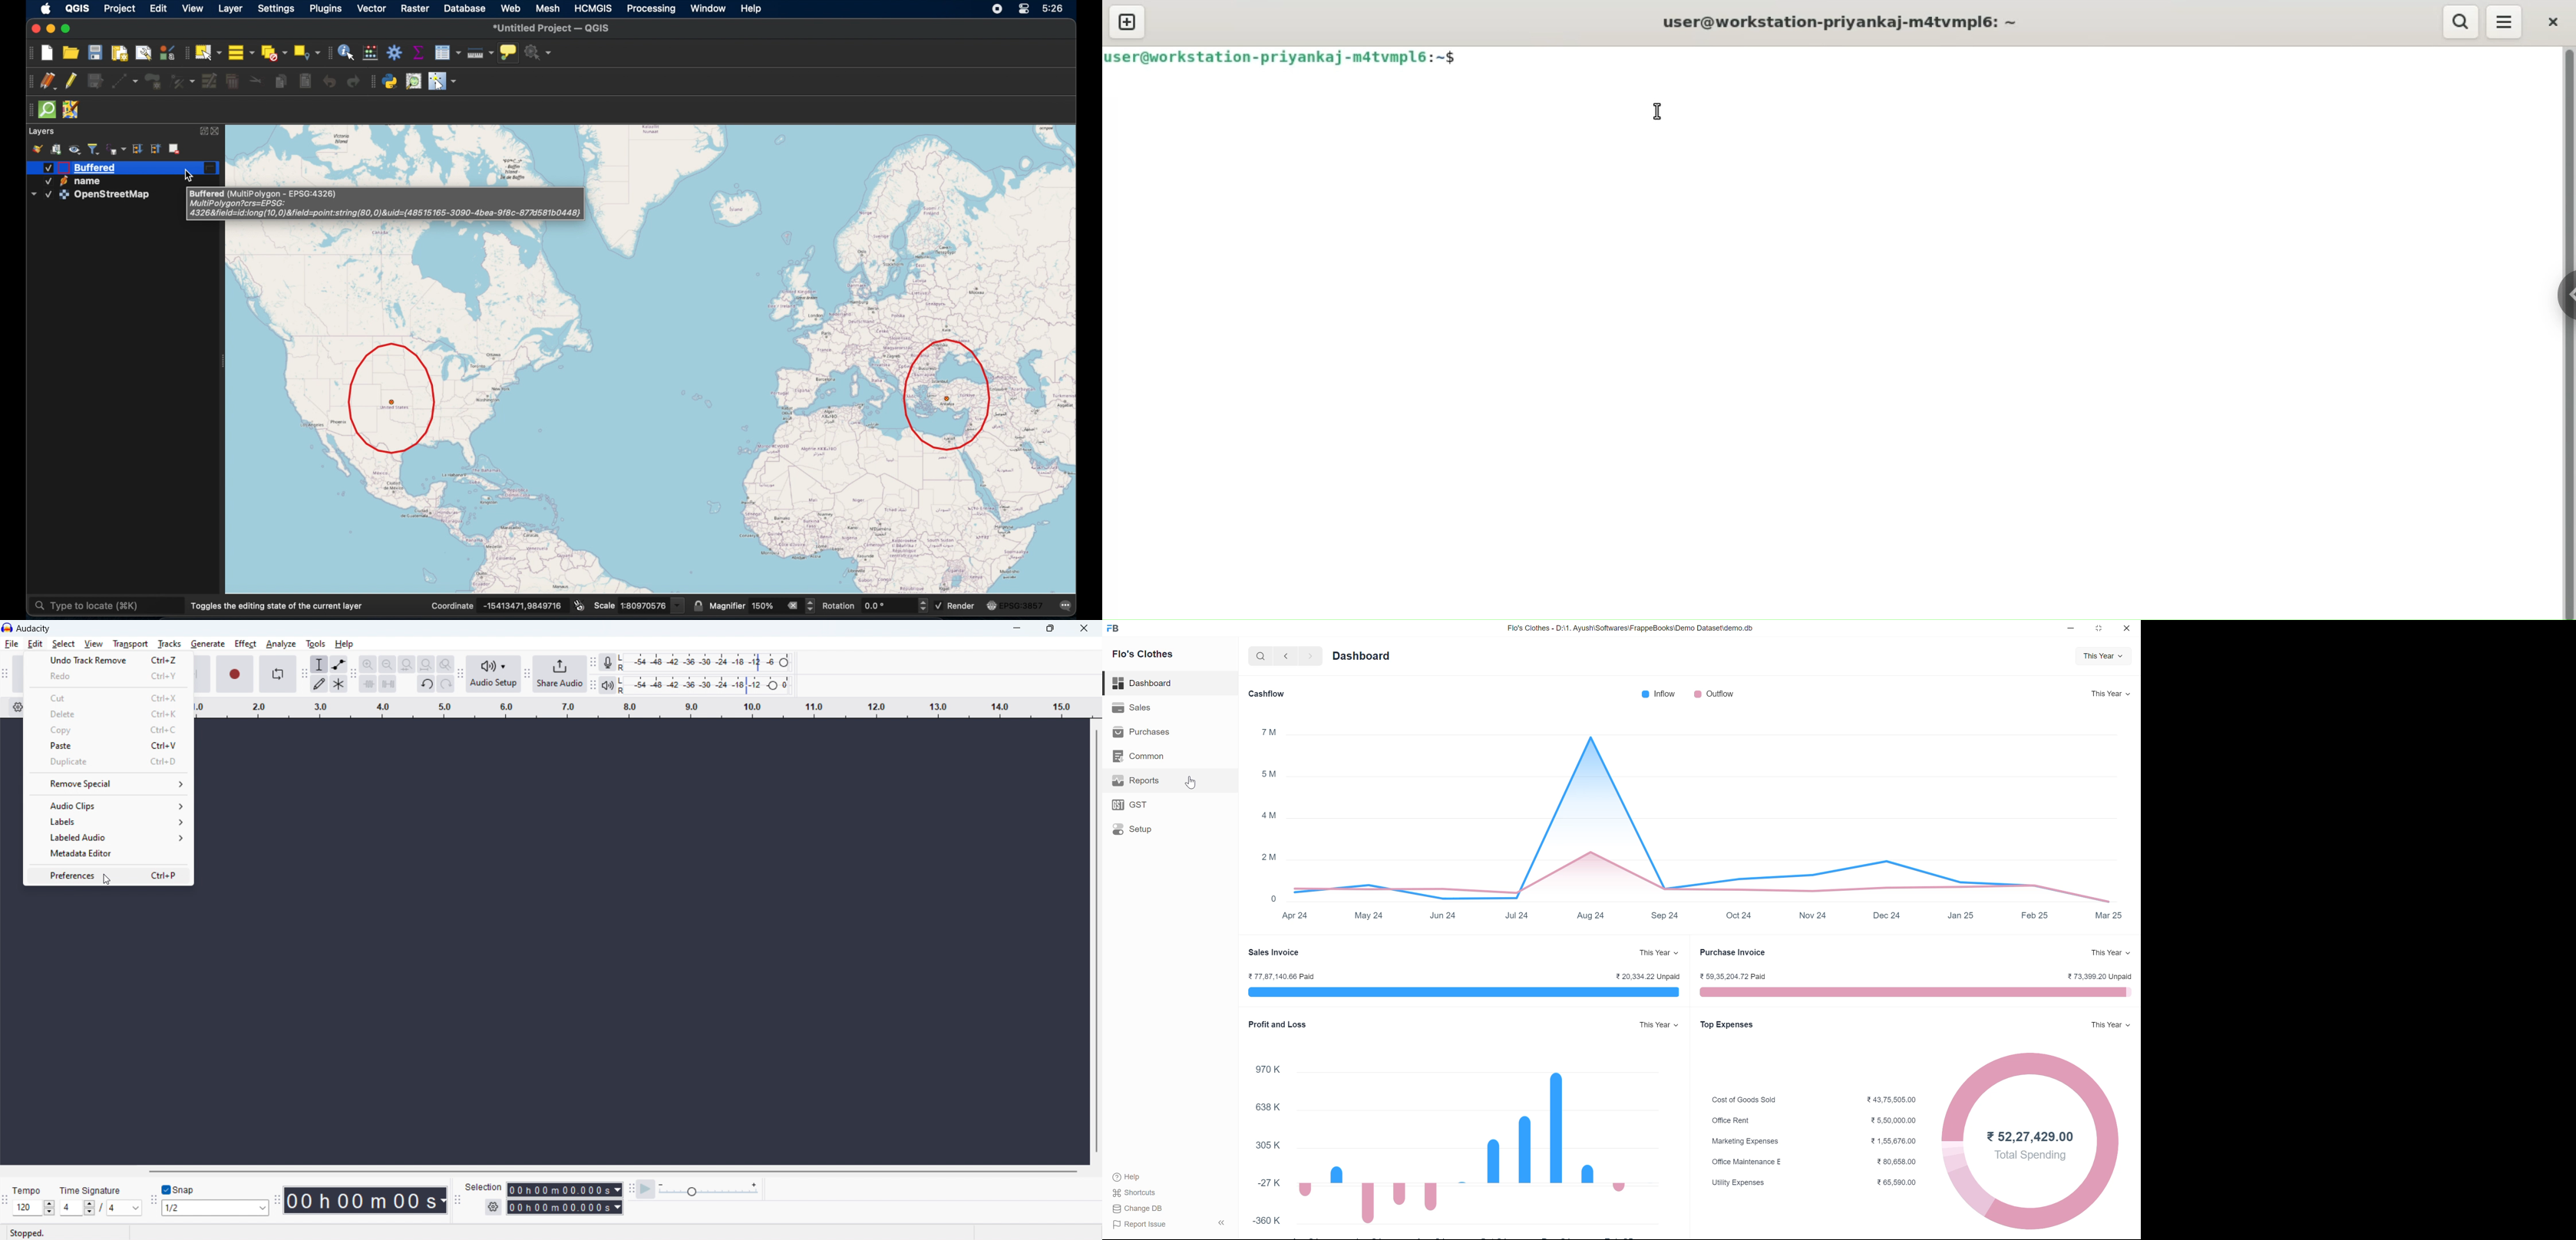  Describe the element at coordinates (125, 1208) in the screenshot. I see `set time signature` at that location.